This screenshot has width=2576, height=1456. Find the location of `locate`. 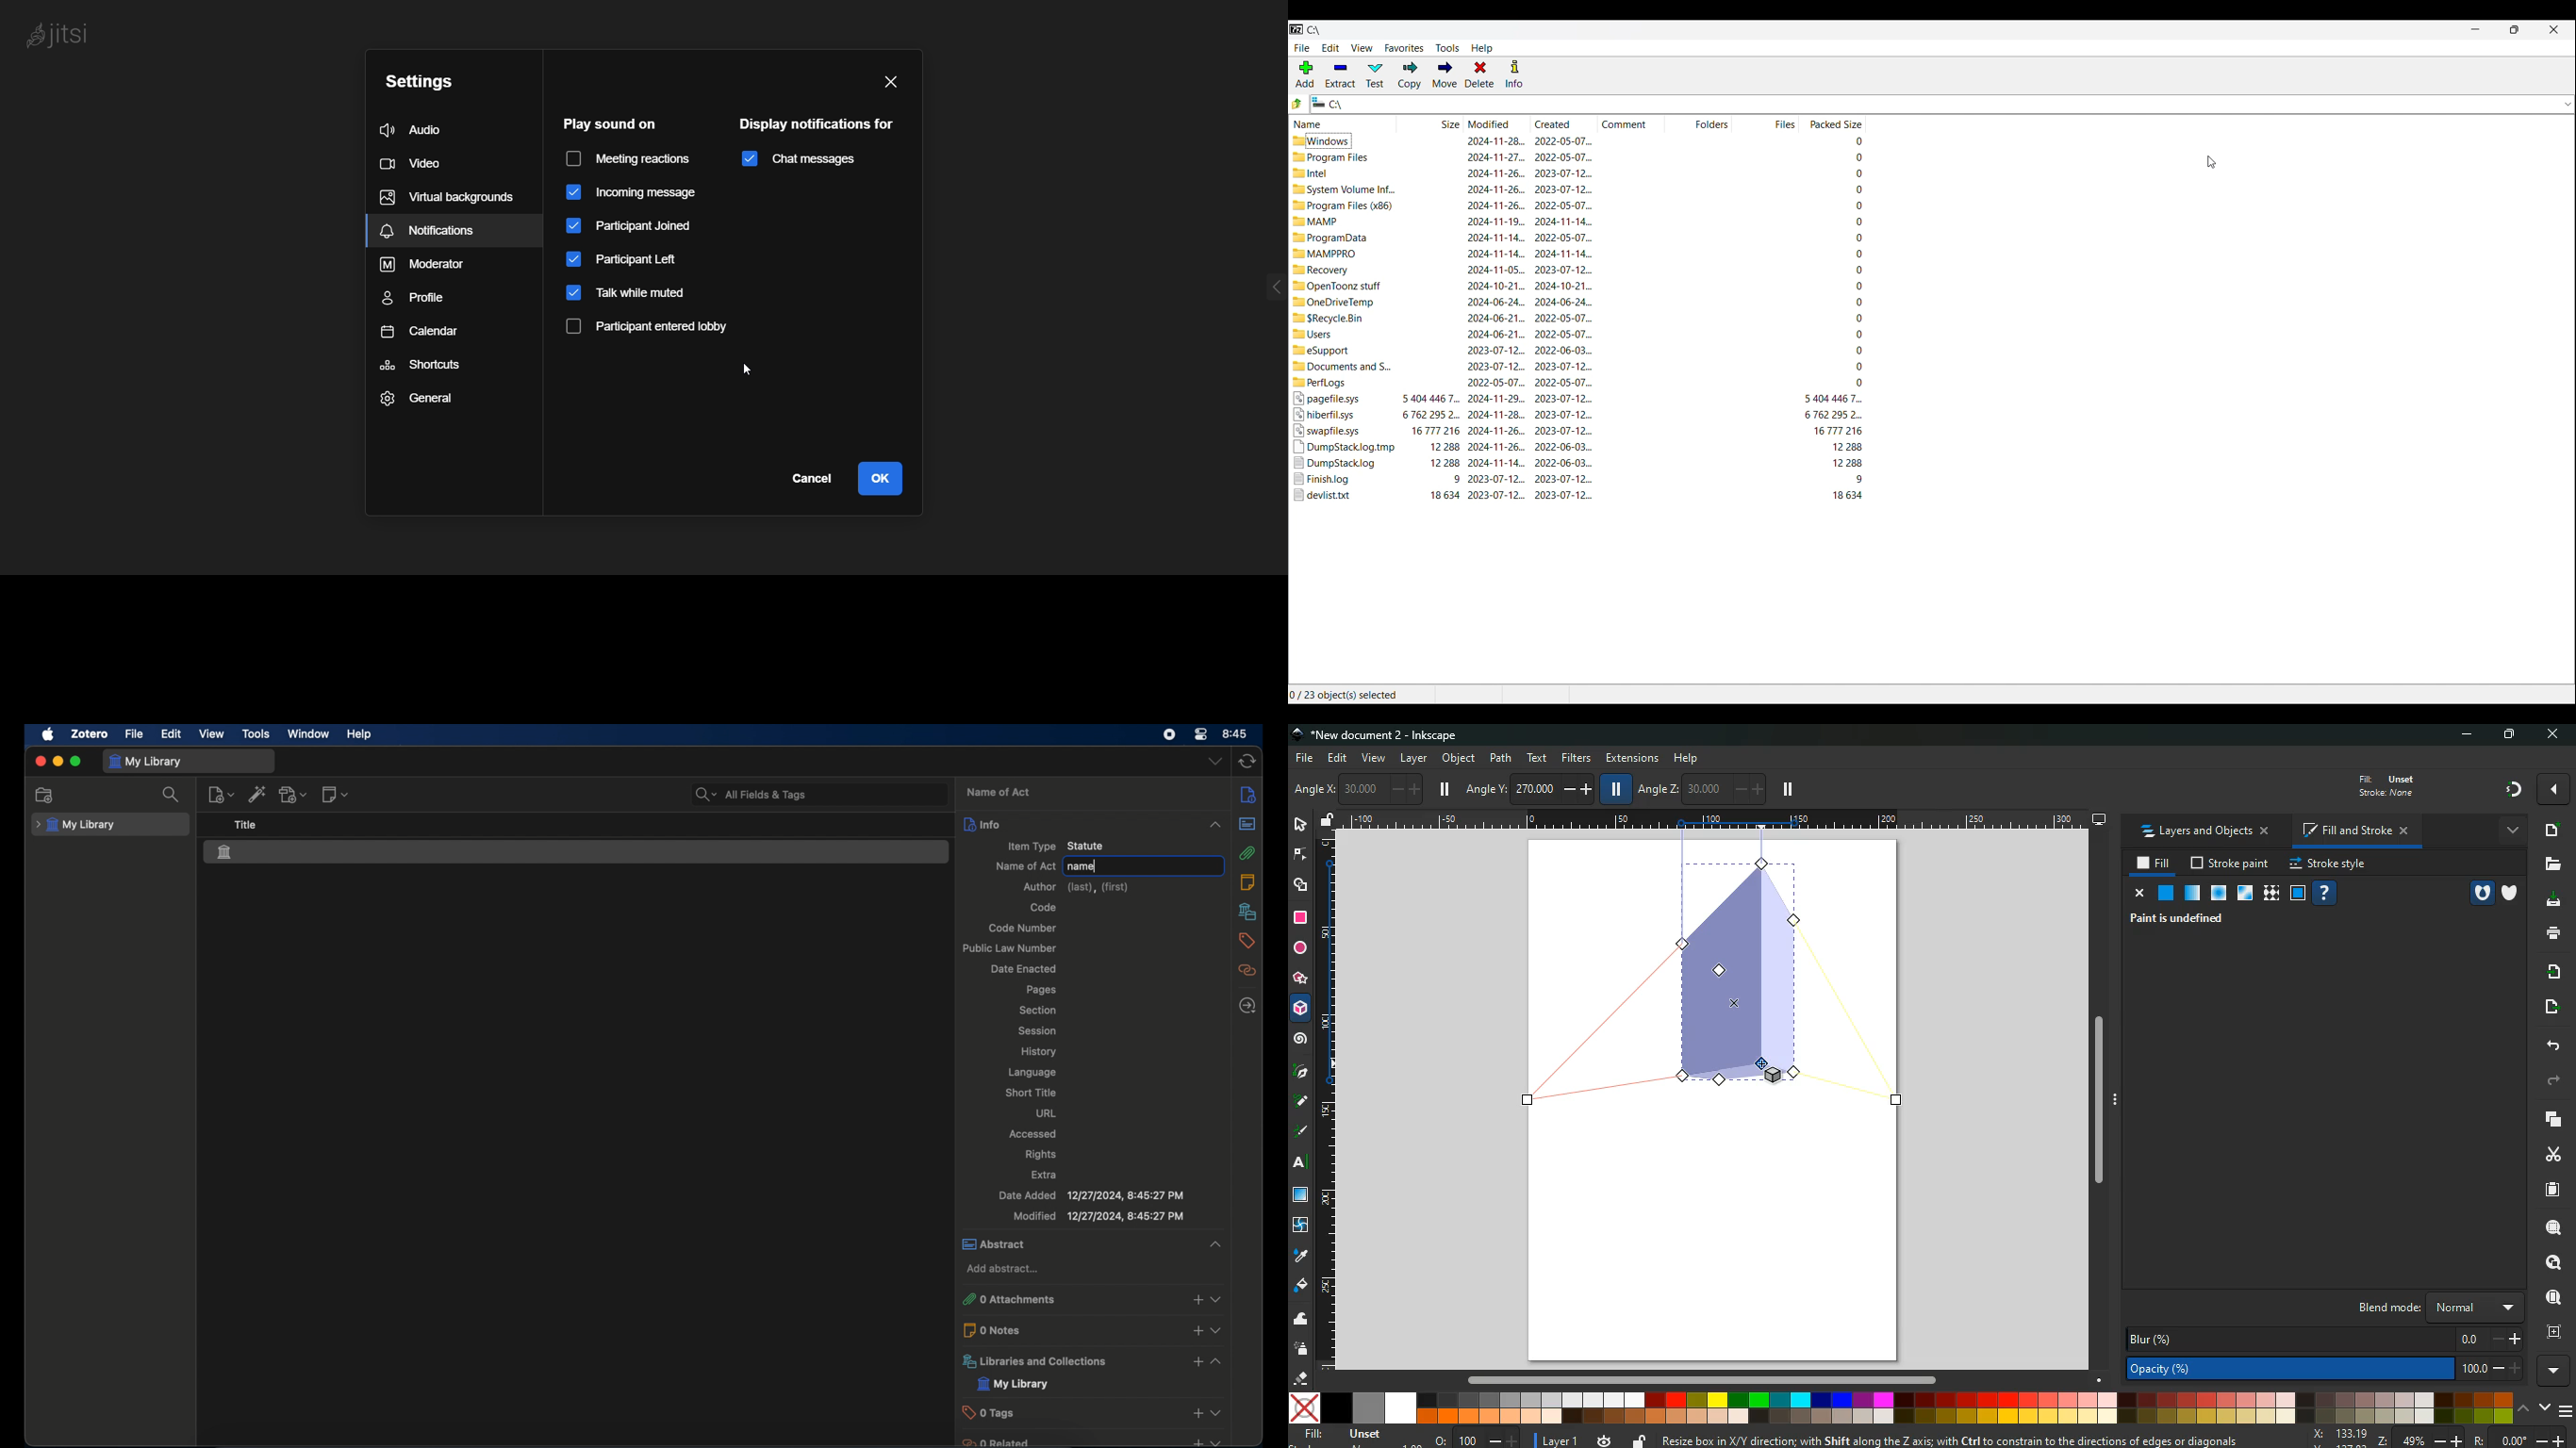

locate is located at coordinates (1248, 1006).